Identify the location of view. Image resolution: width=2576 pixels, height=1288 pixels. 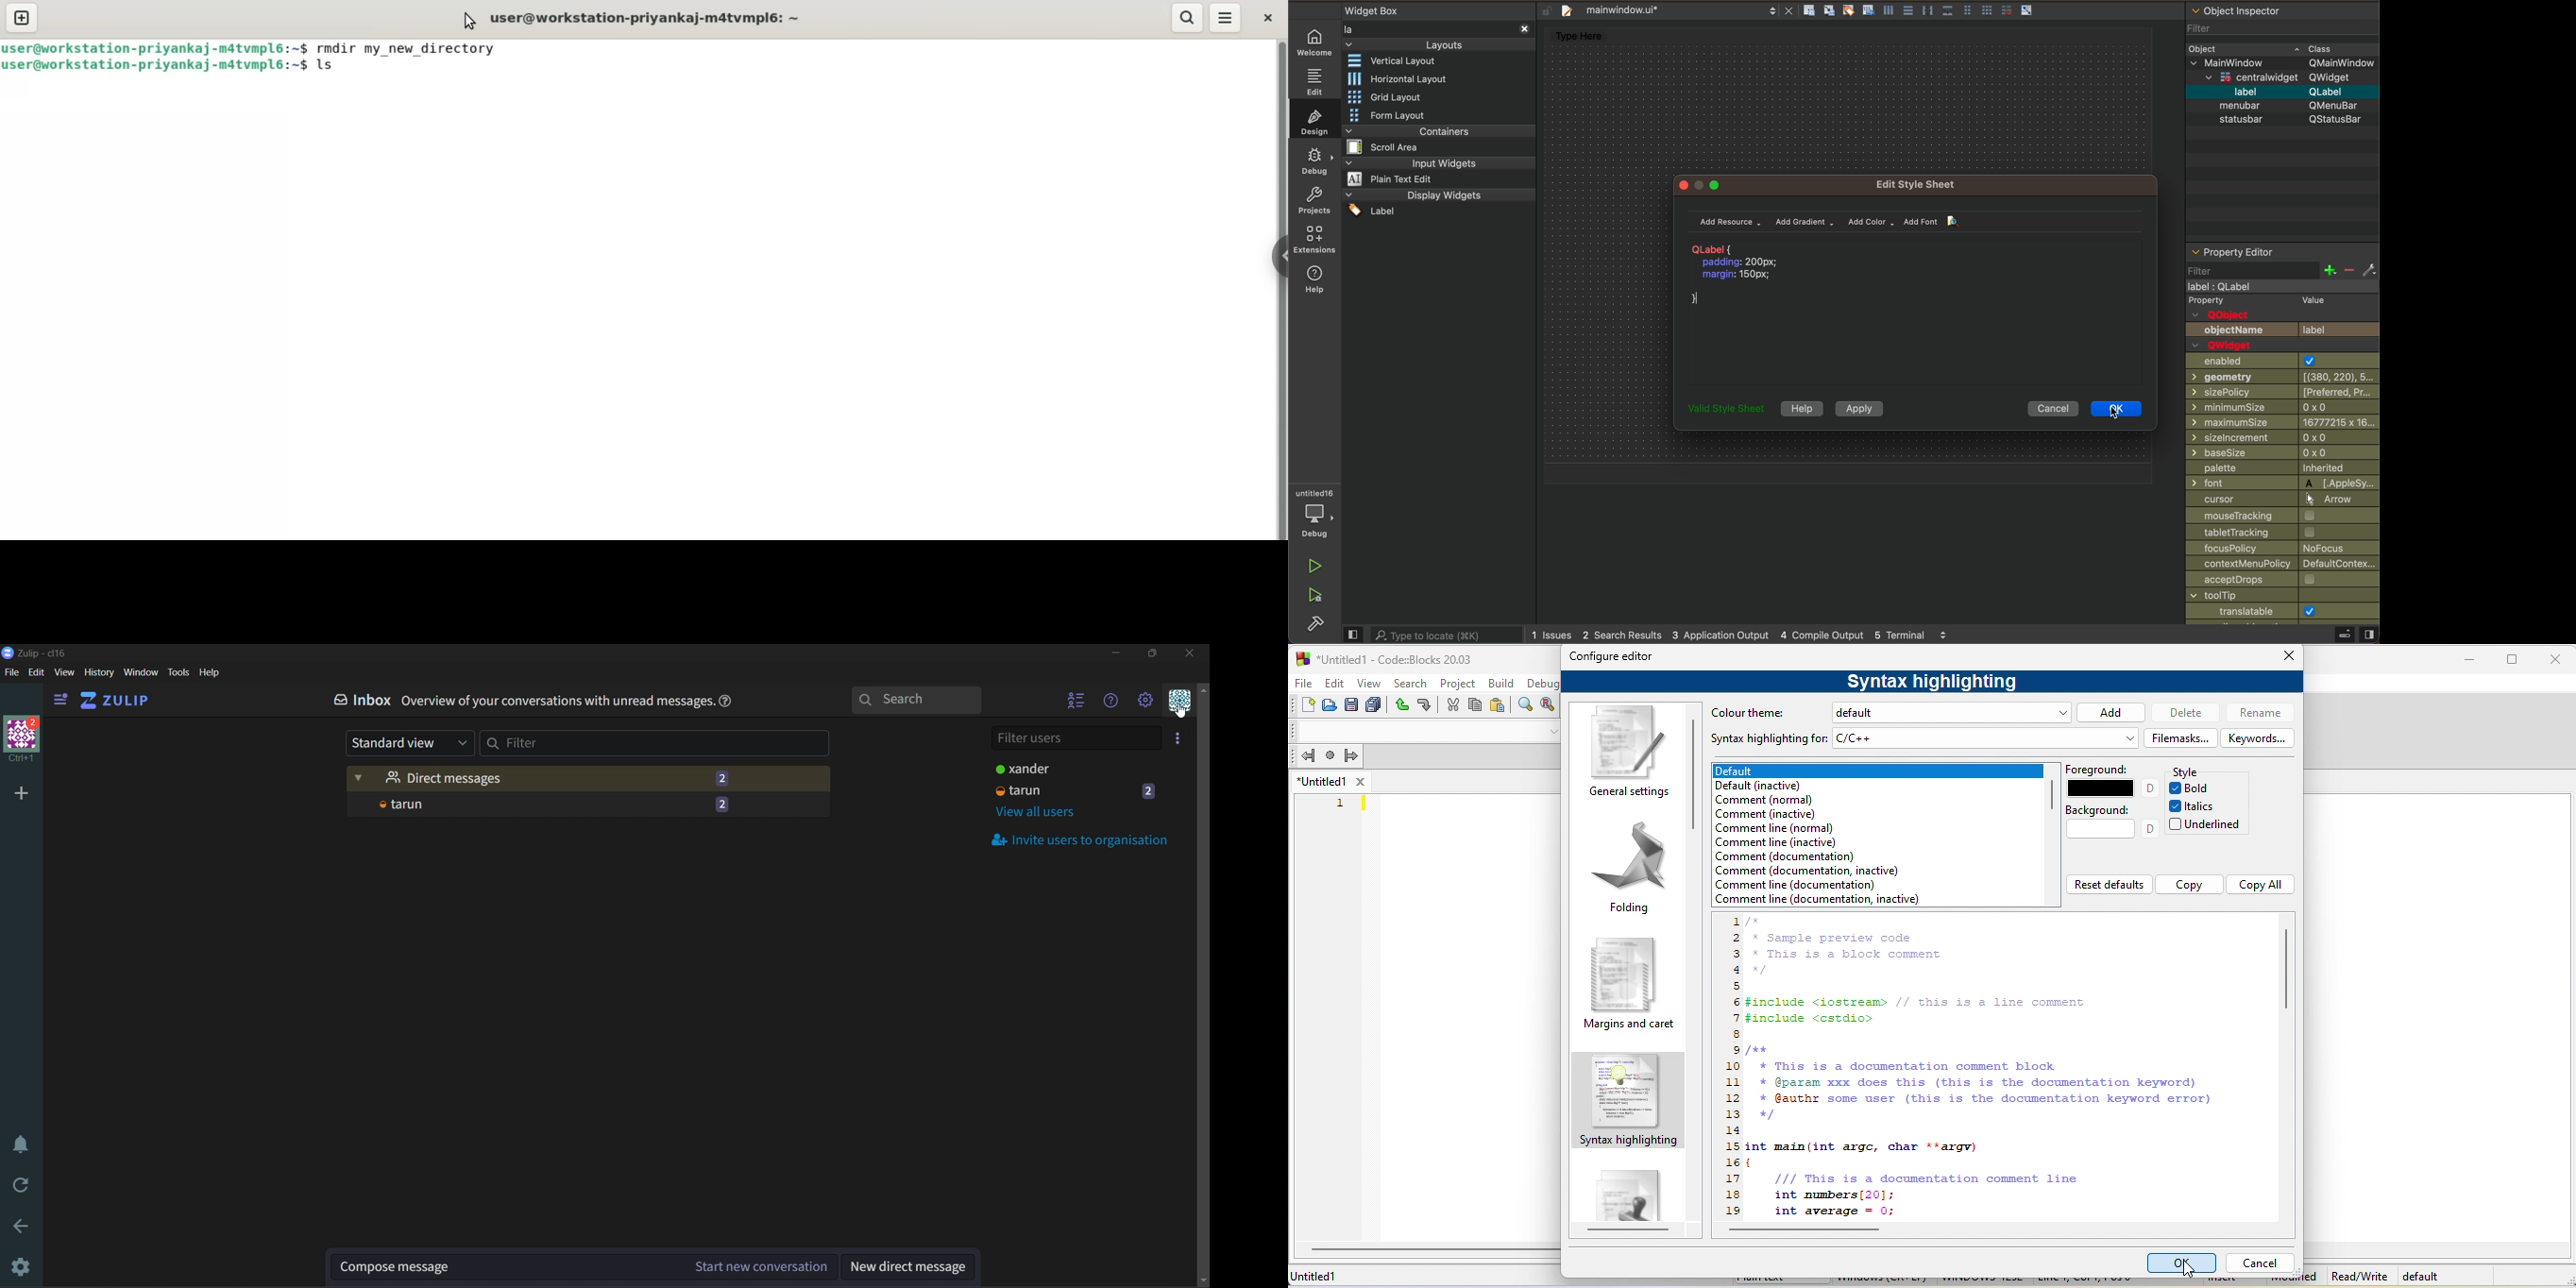
(63, 674).